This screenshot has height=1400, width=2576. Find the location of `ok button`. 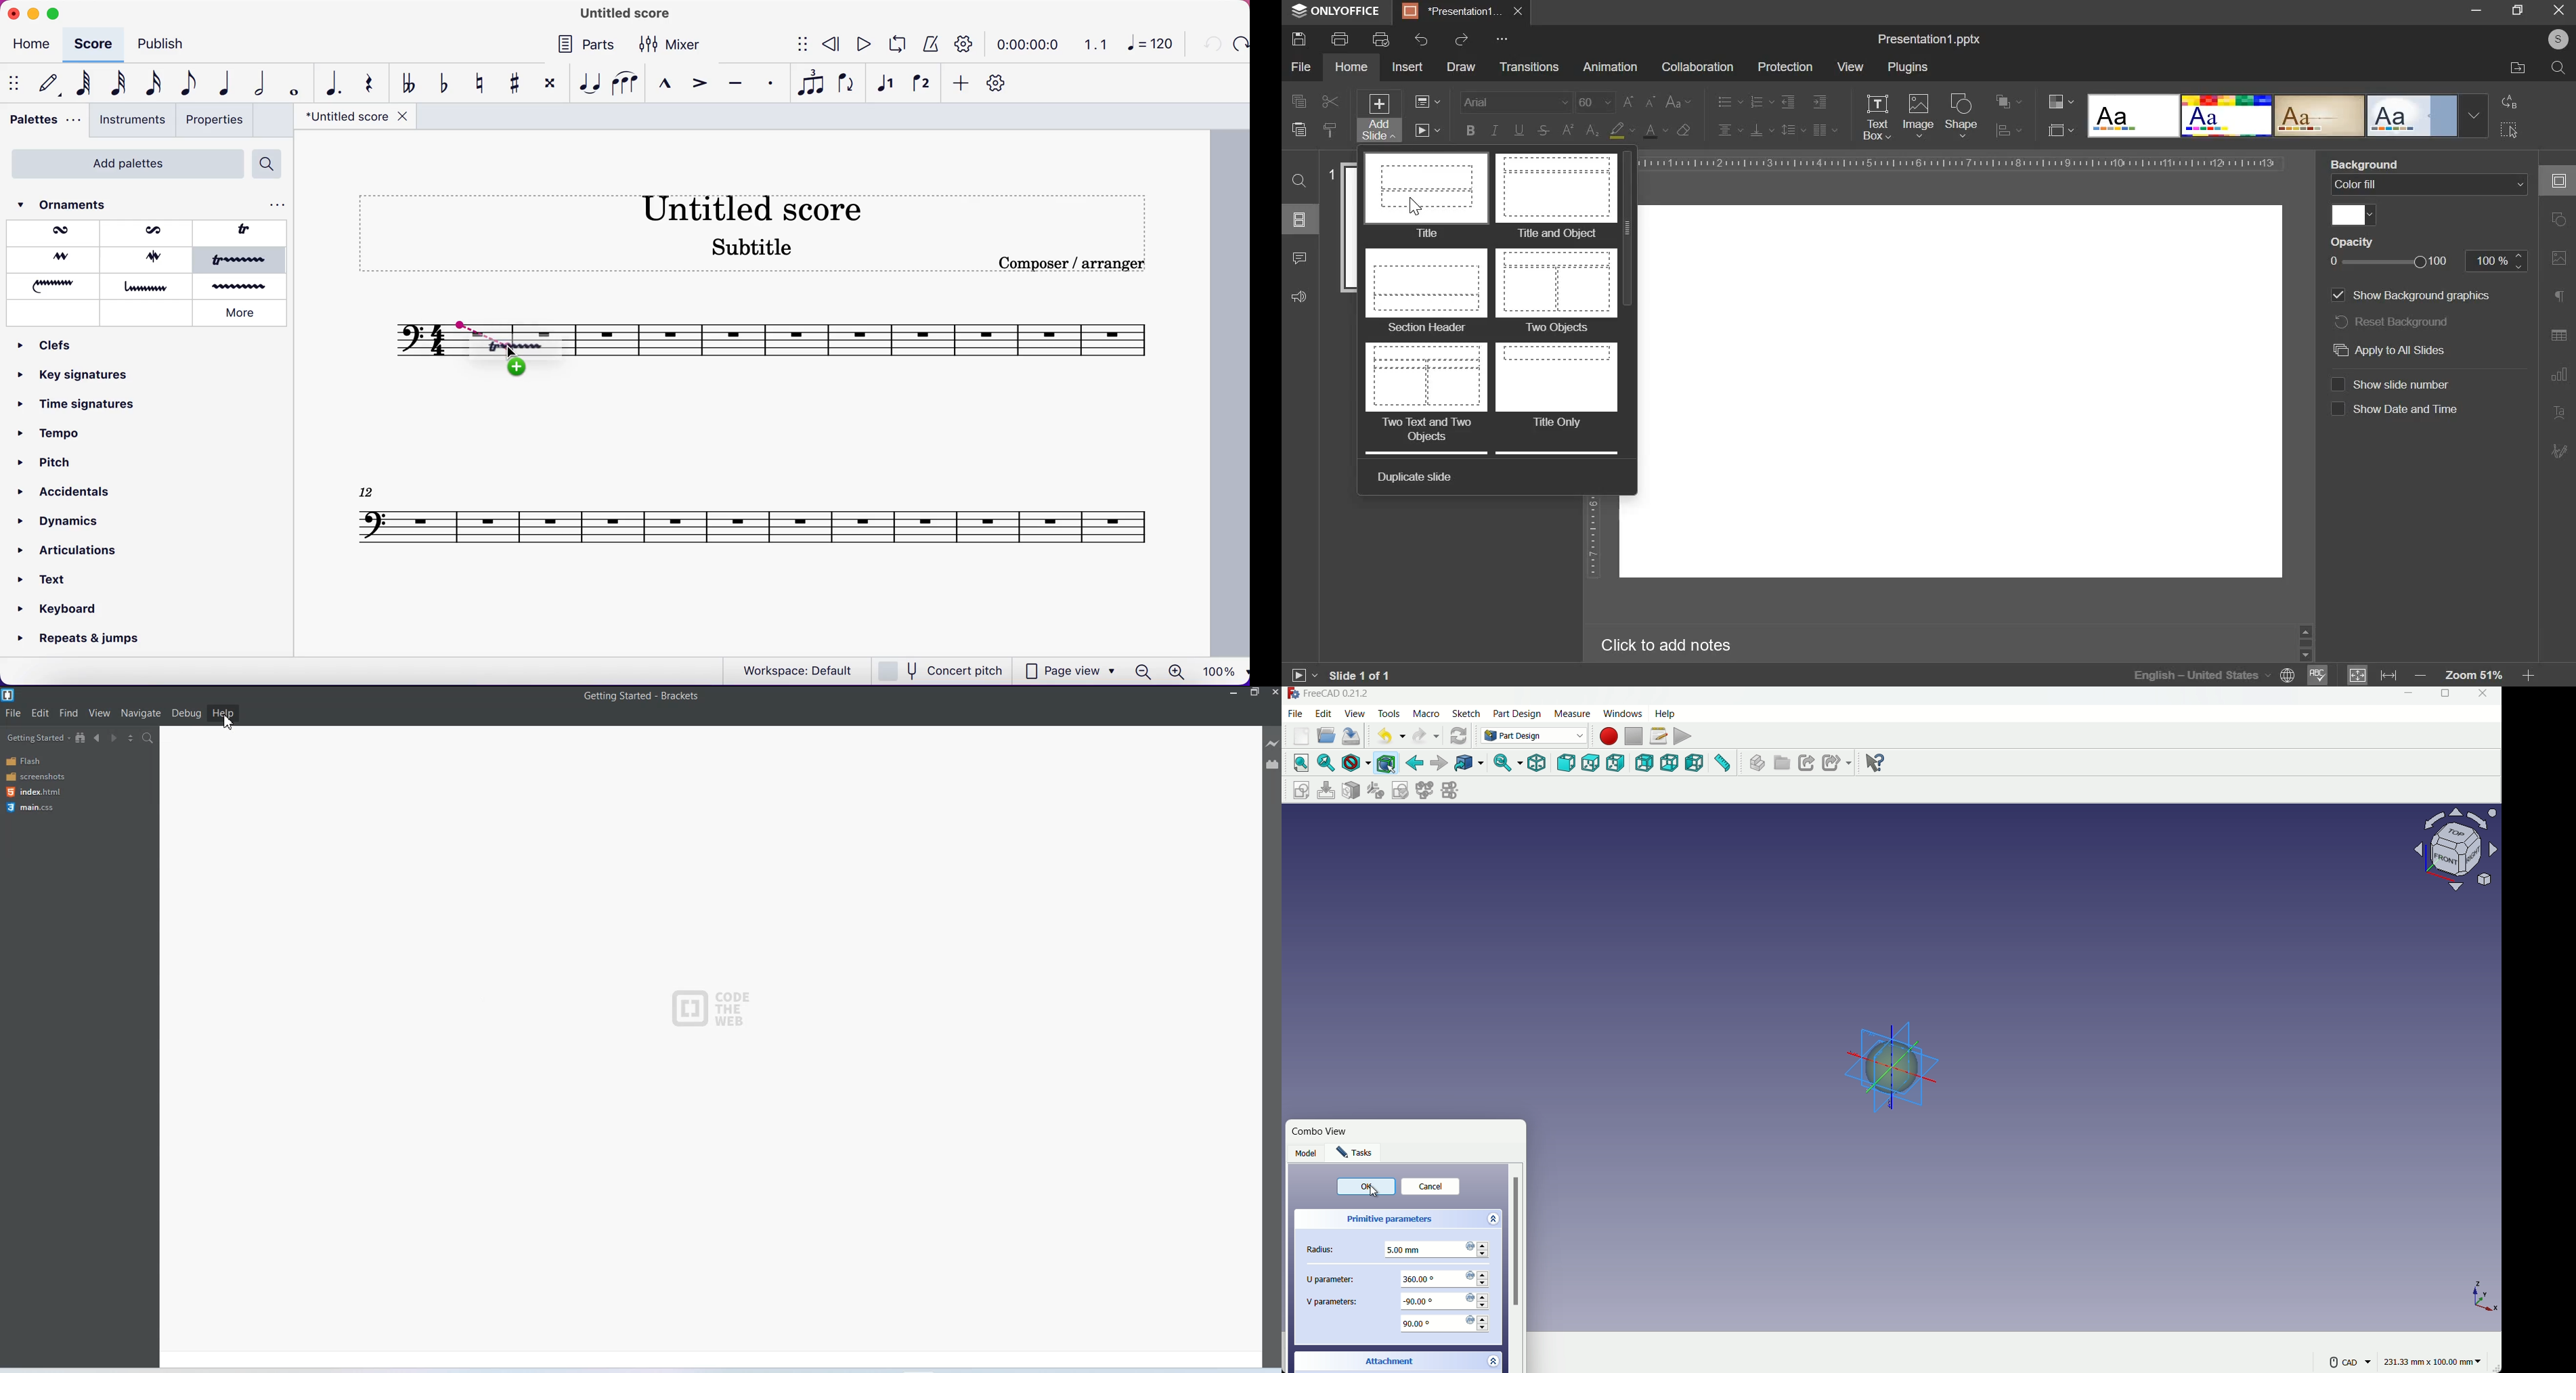

ok button is located at coordinates (1365, 1186).